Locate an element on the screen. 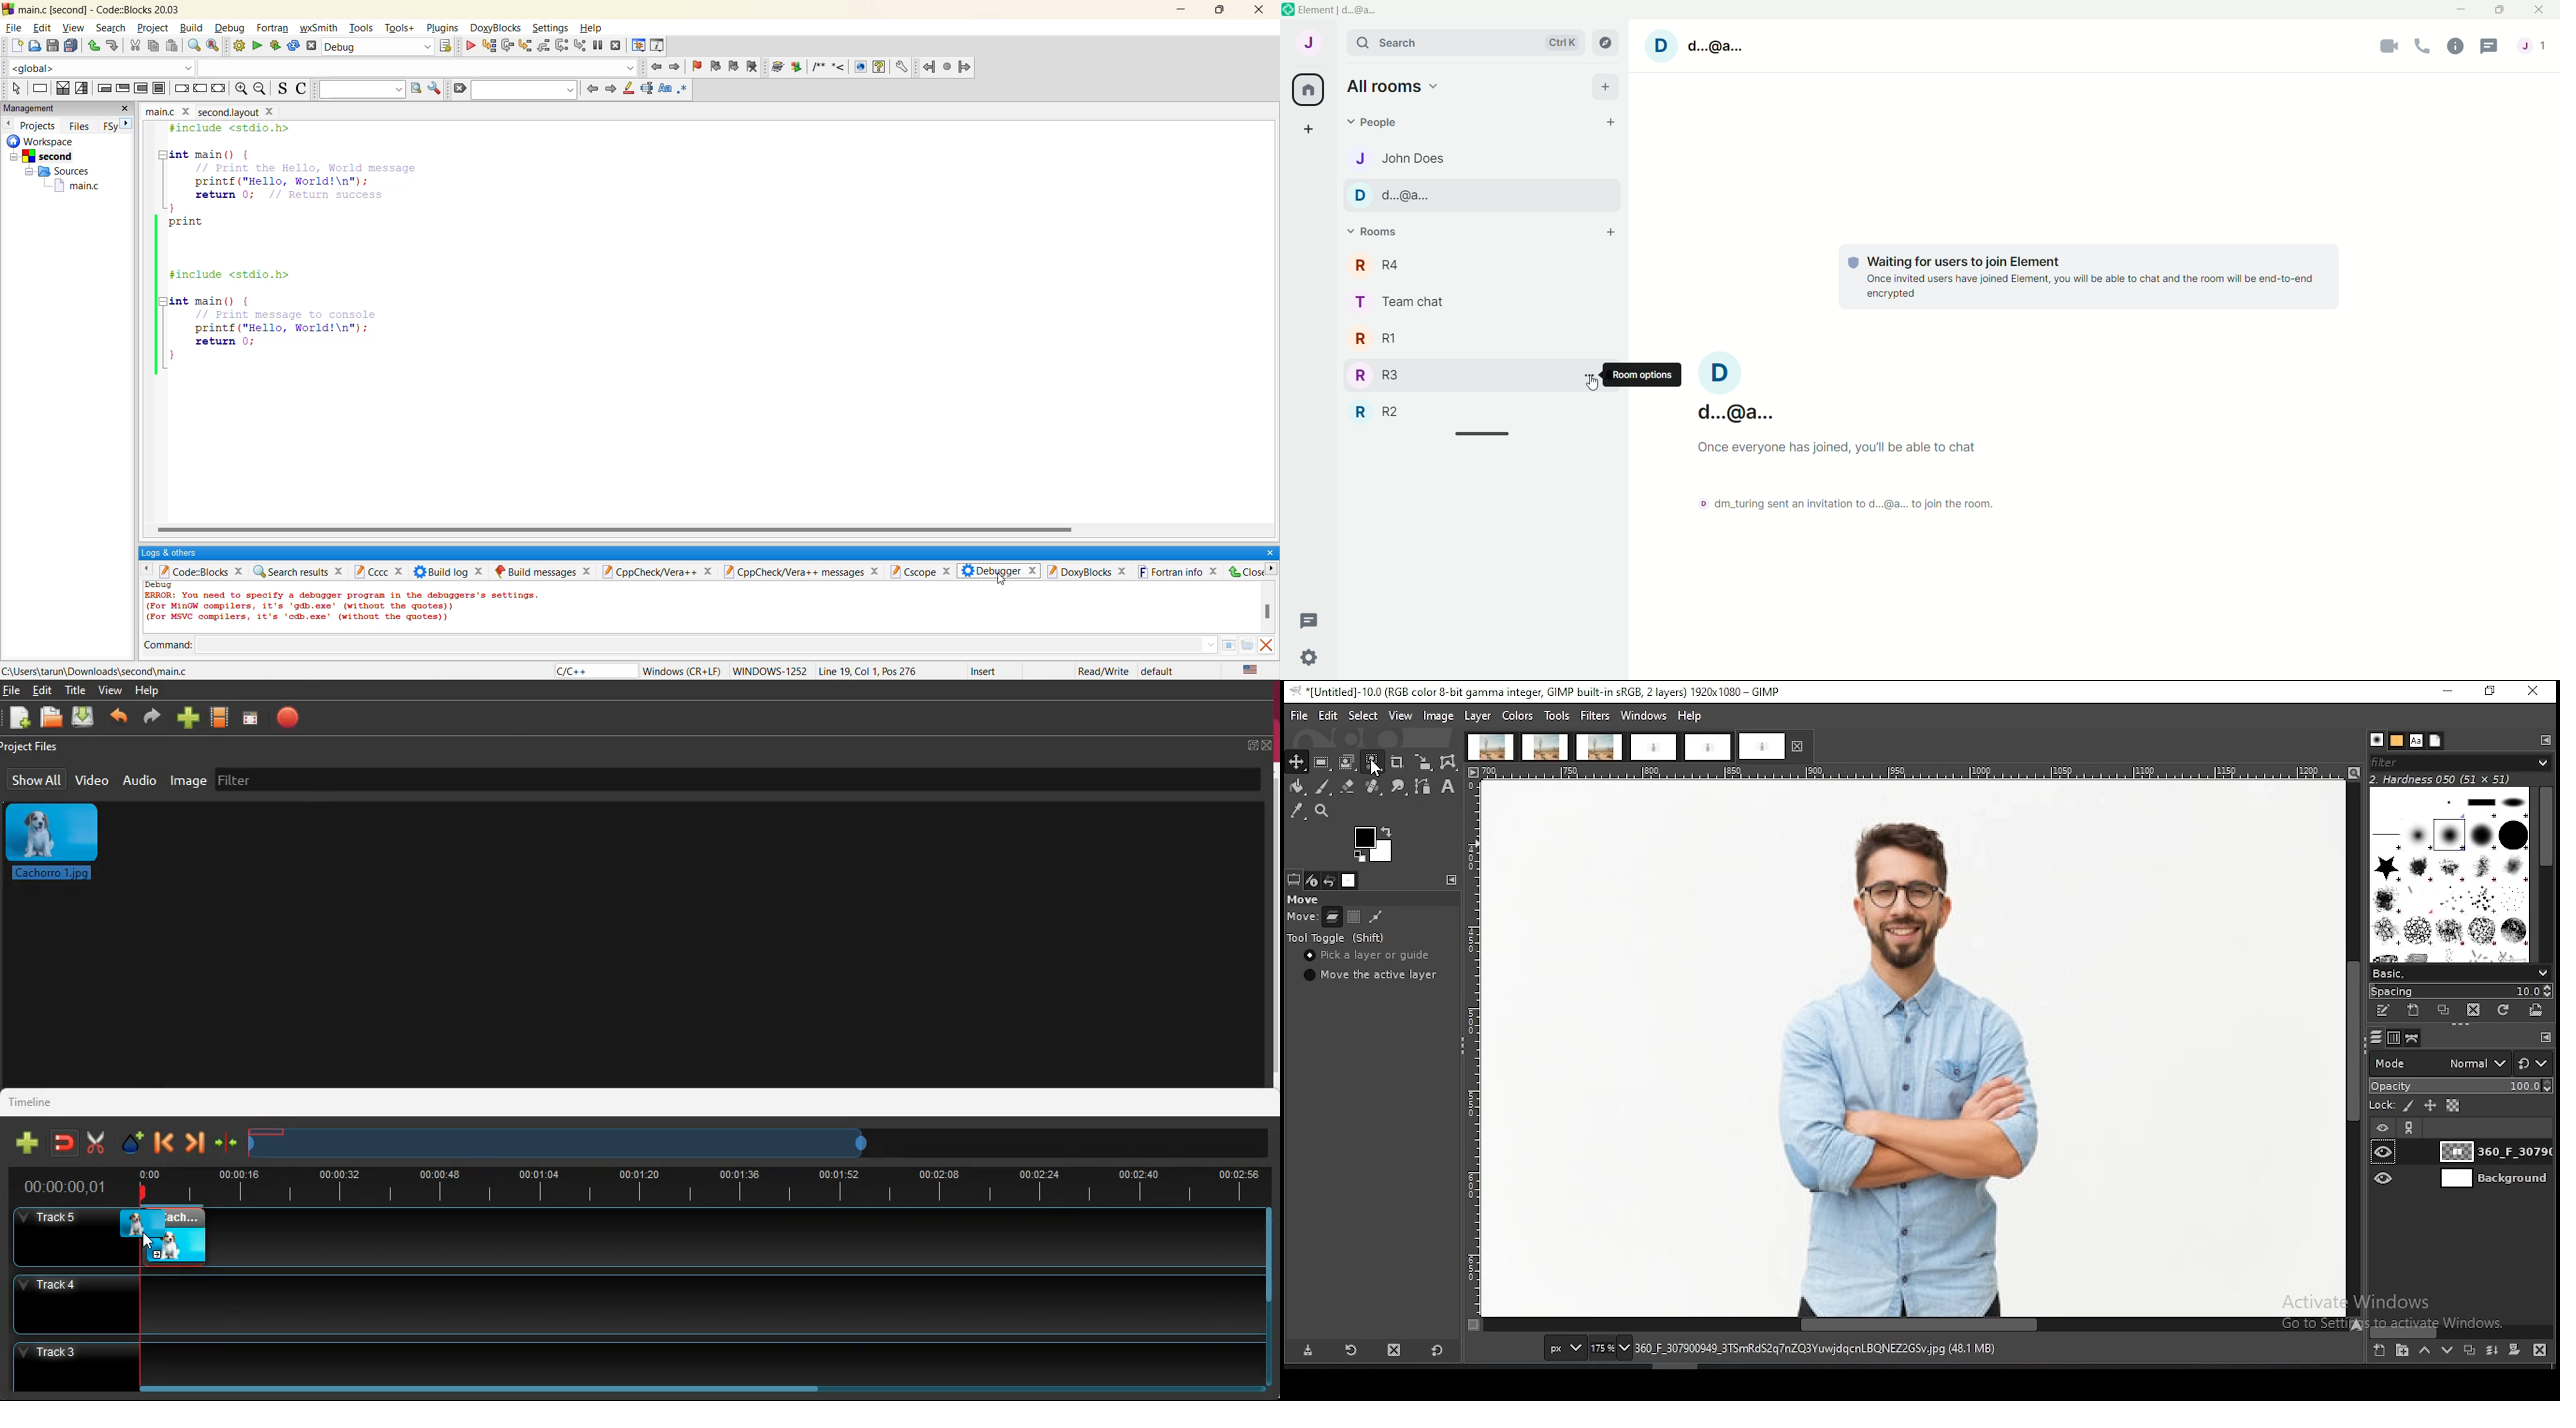 This screenshot has width=2576, height=1428. image is located at coordinates (1860, 1050).